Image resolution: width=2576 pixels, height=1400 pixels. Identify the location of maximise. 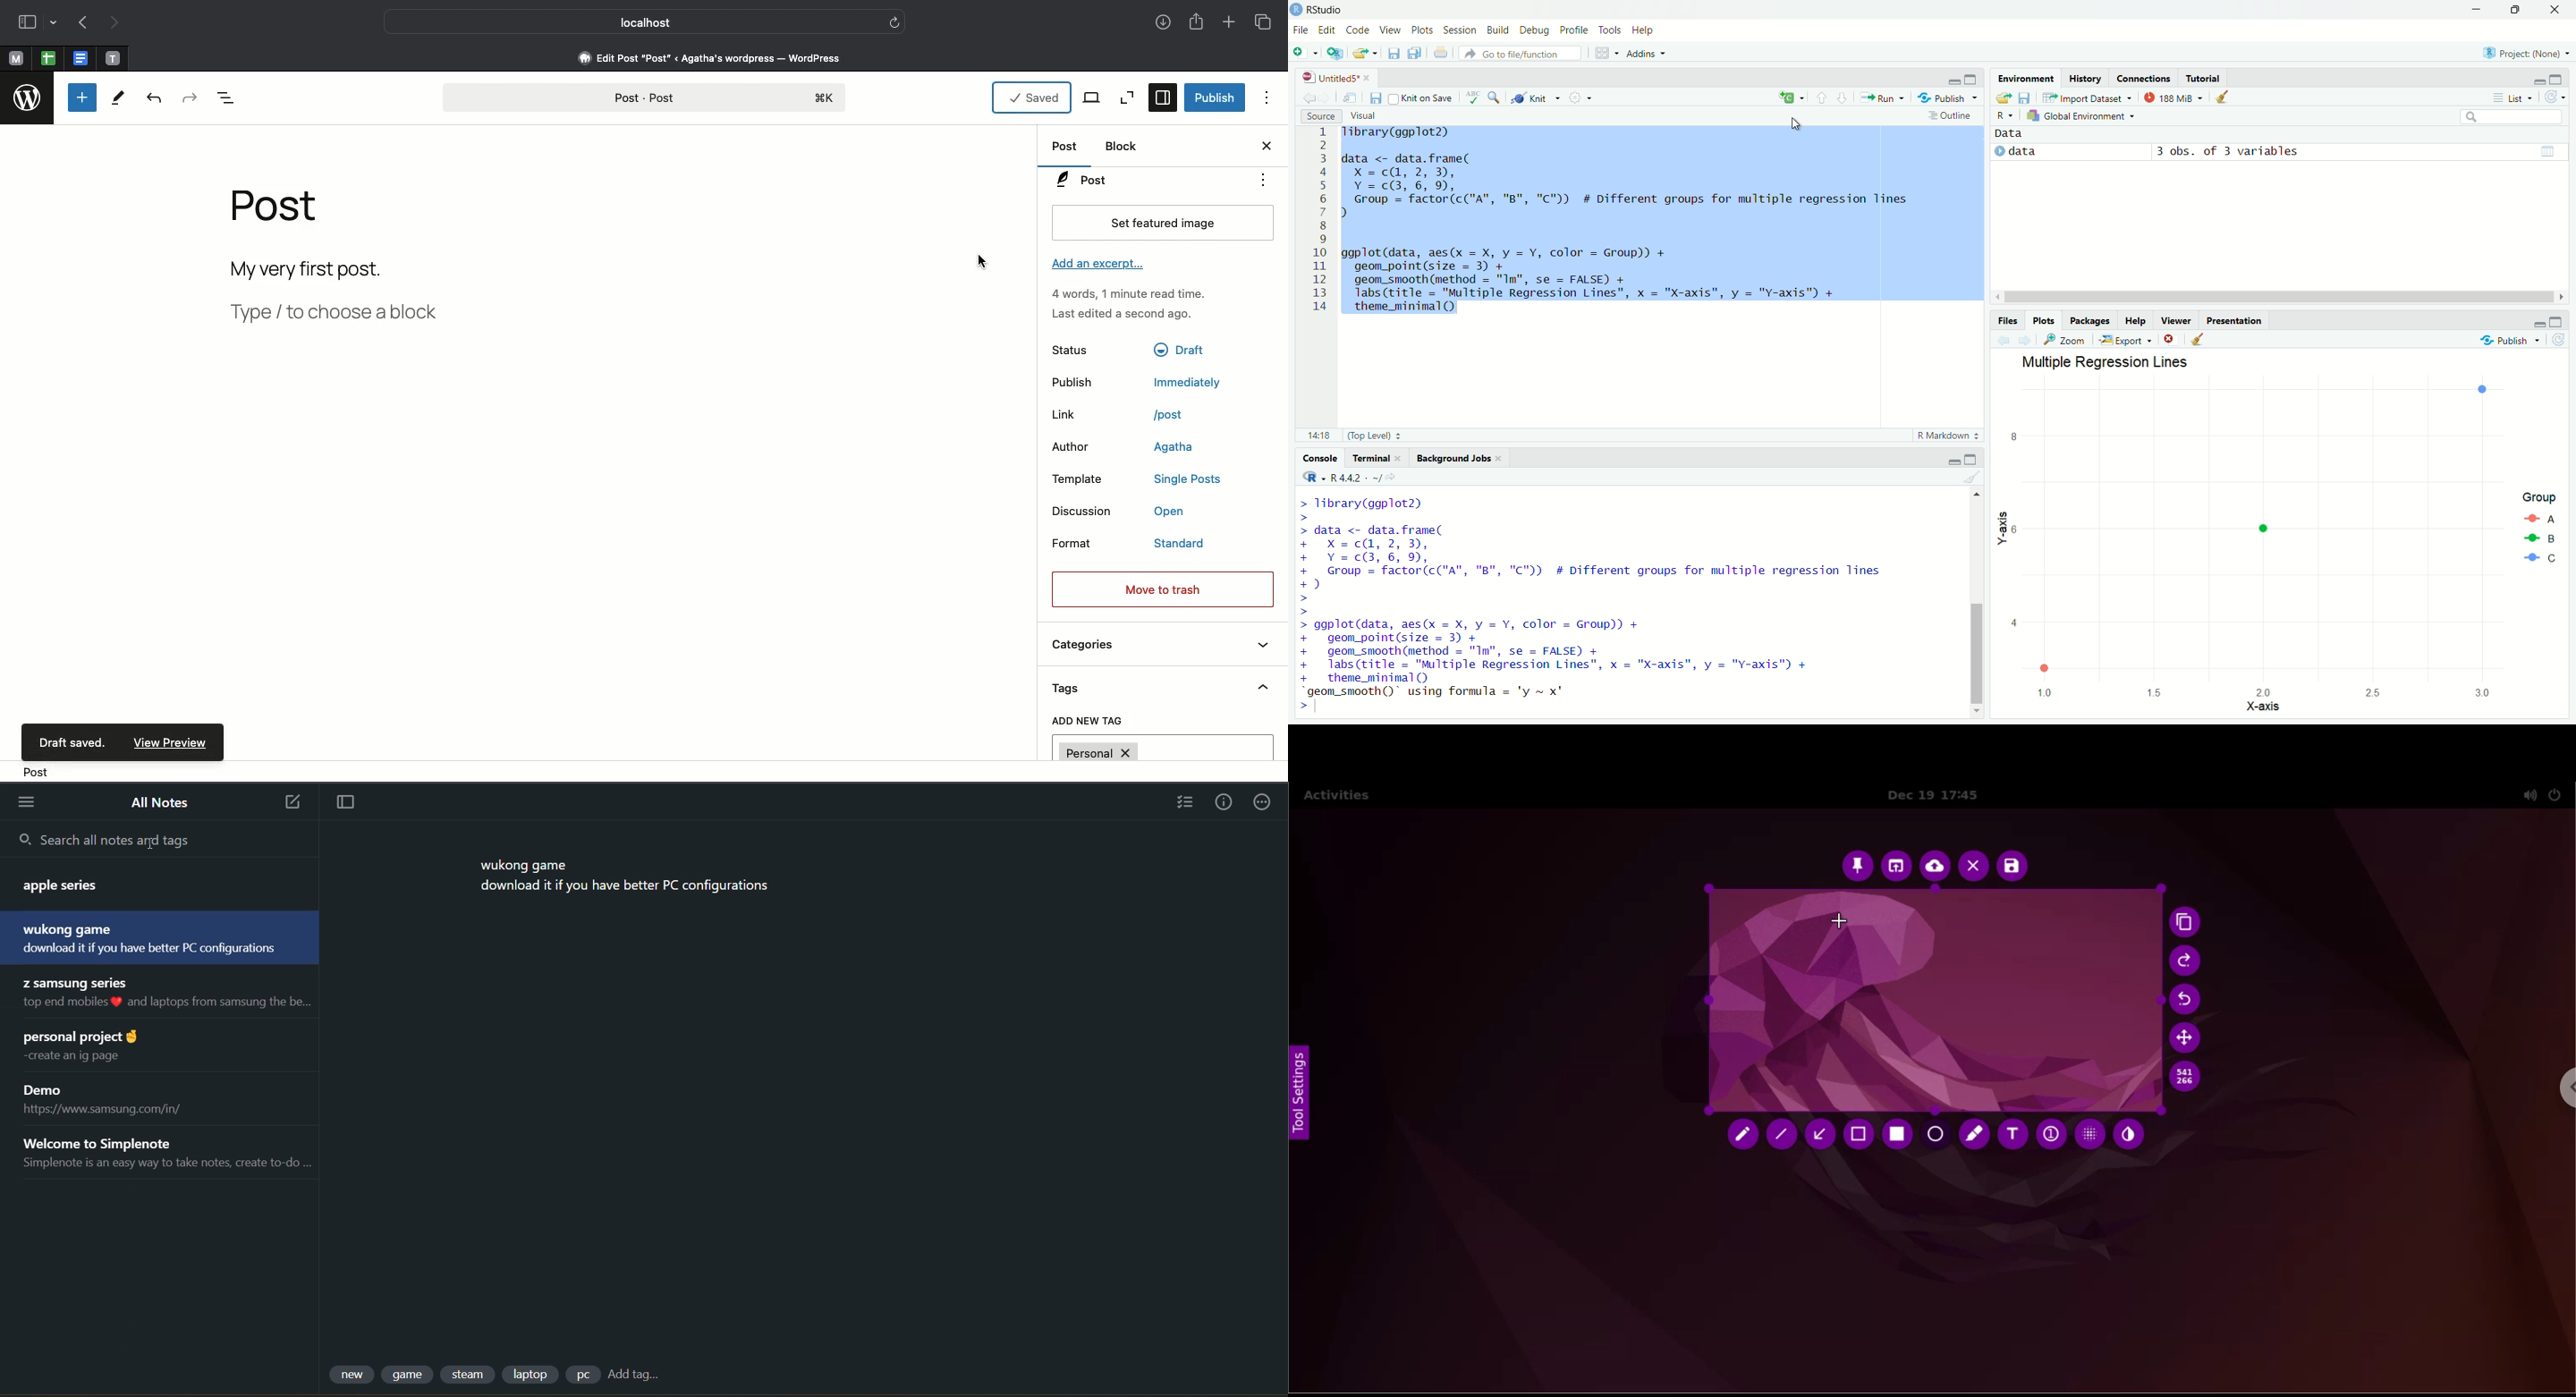
(1978, 457).